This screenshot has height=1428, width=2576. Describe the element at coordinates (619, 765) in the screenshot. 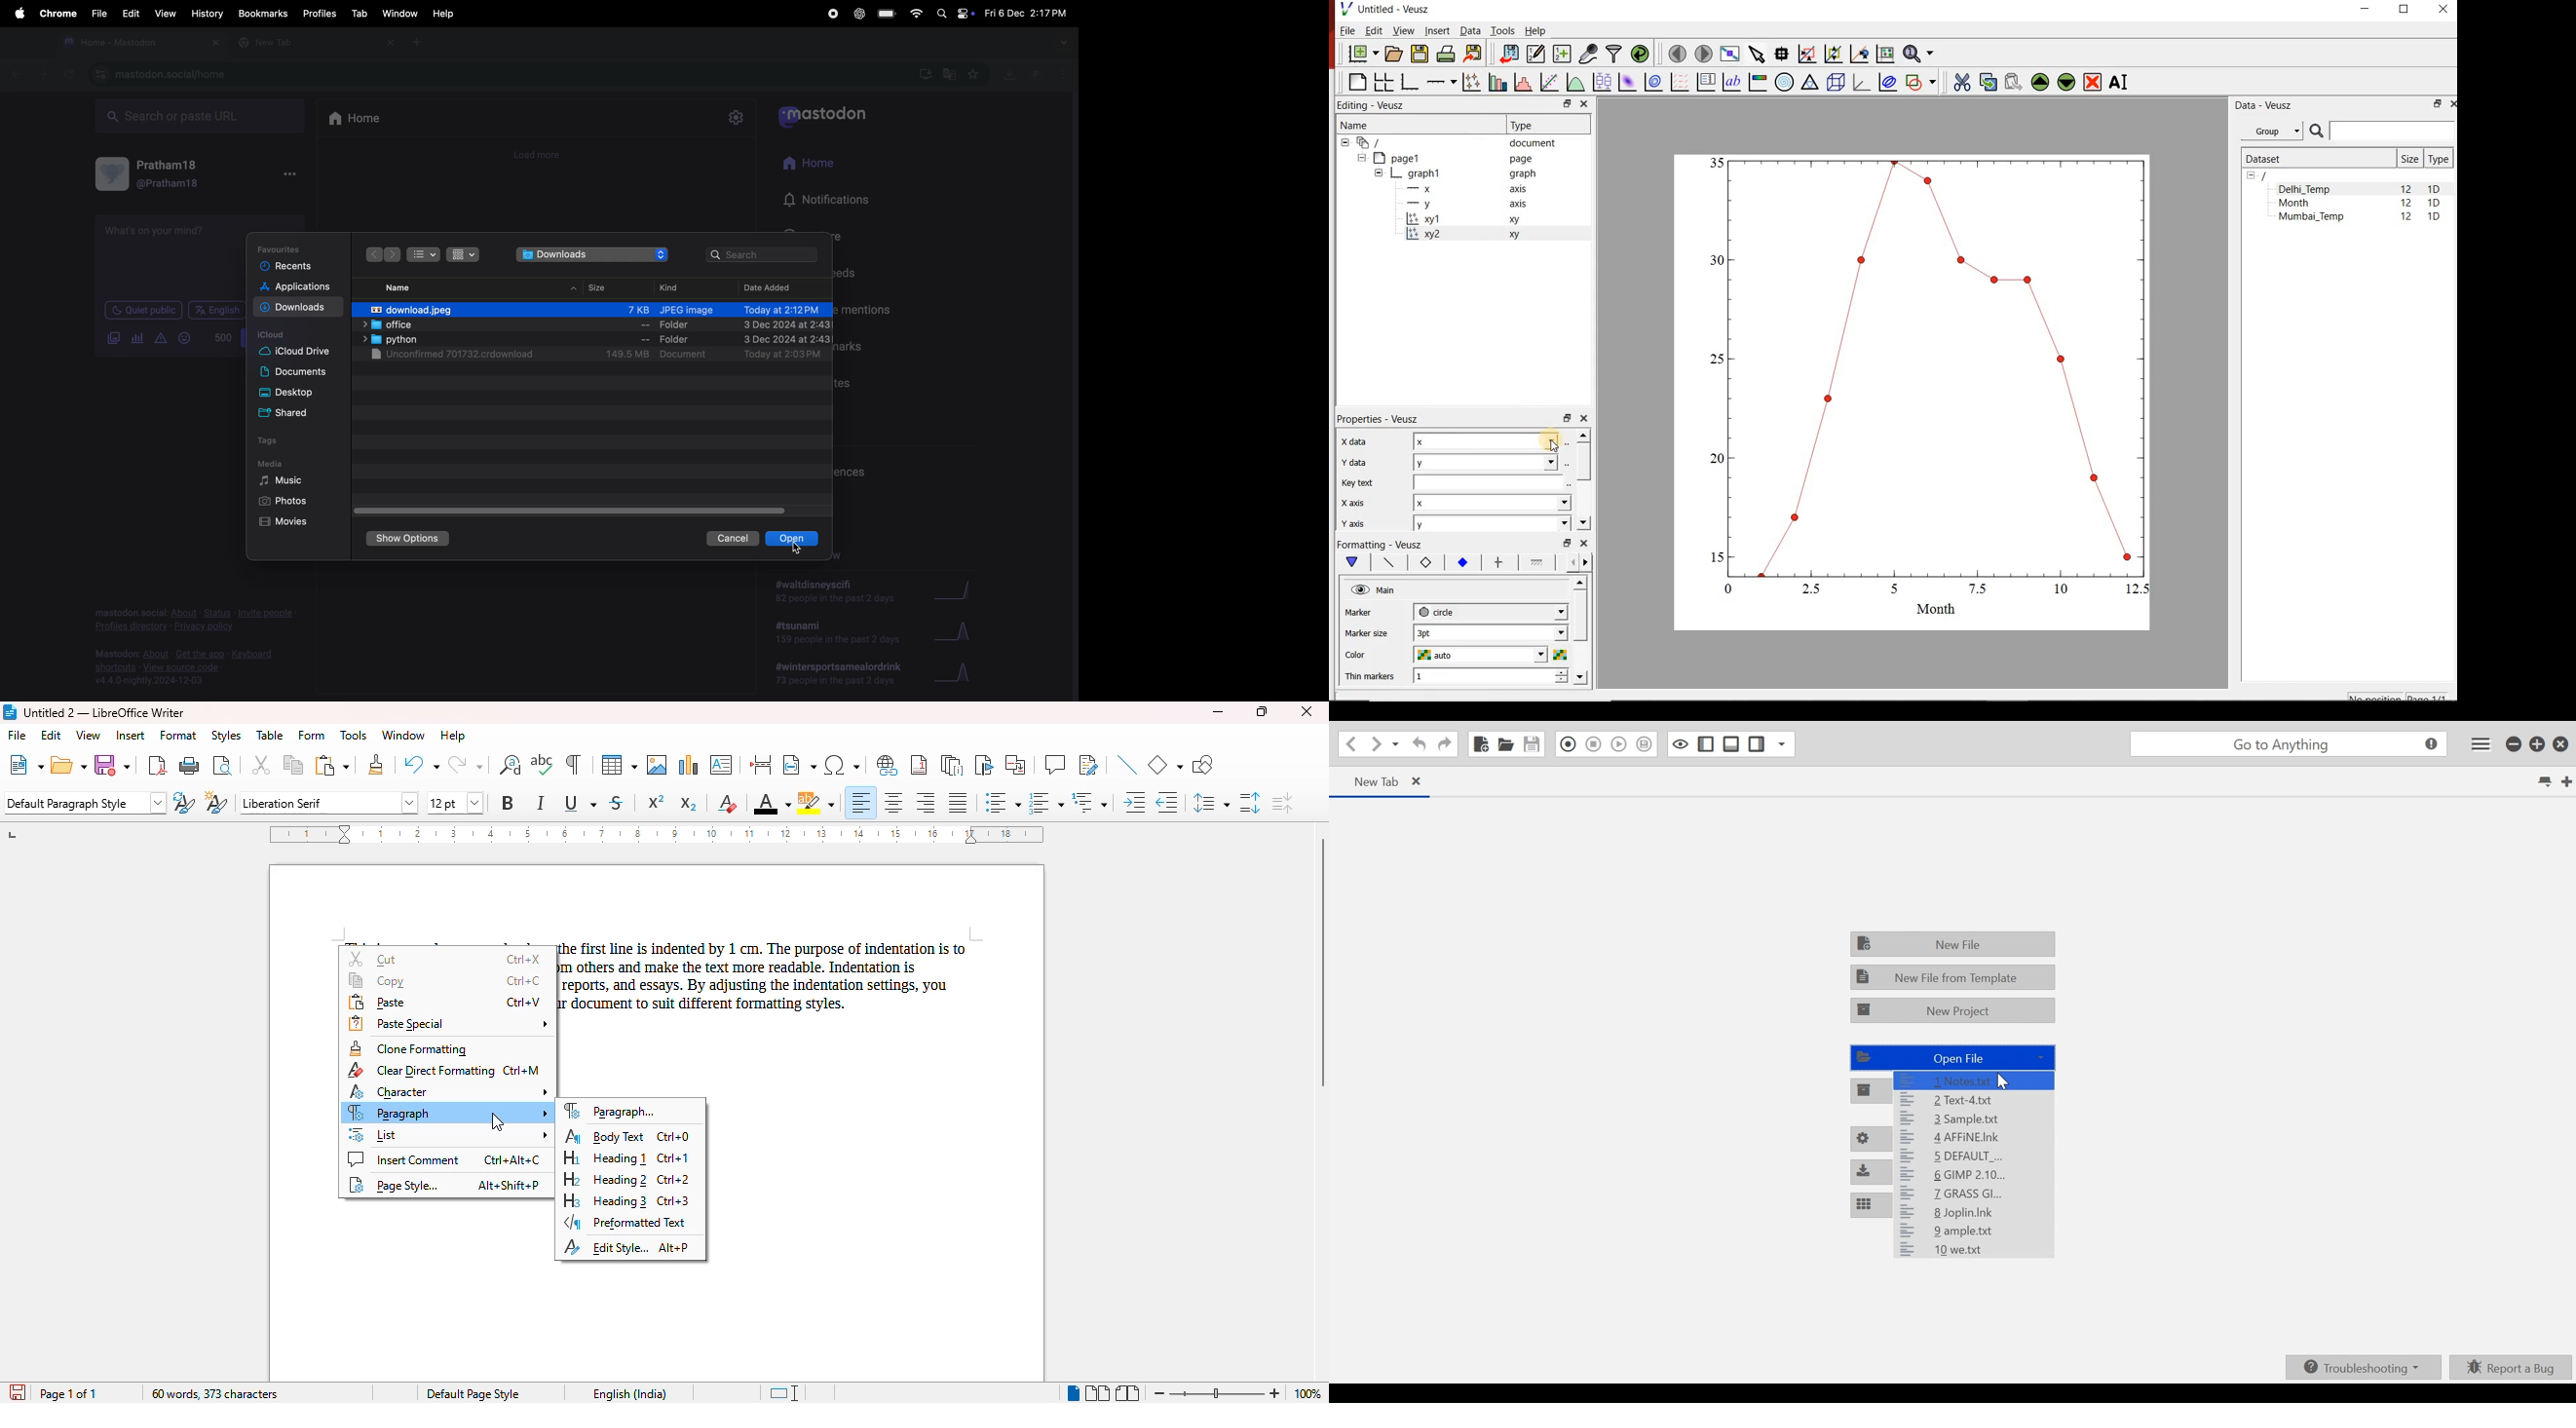

I see `table` at that location.